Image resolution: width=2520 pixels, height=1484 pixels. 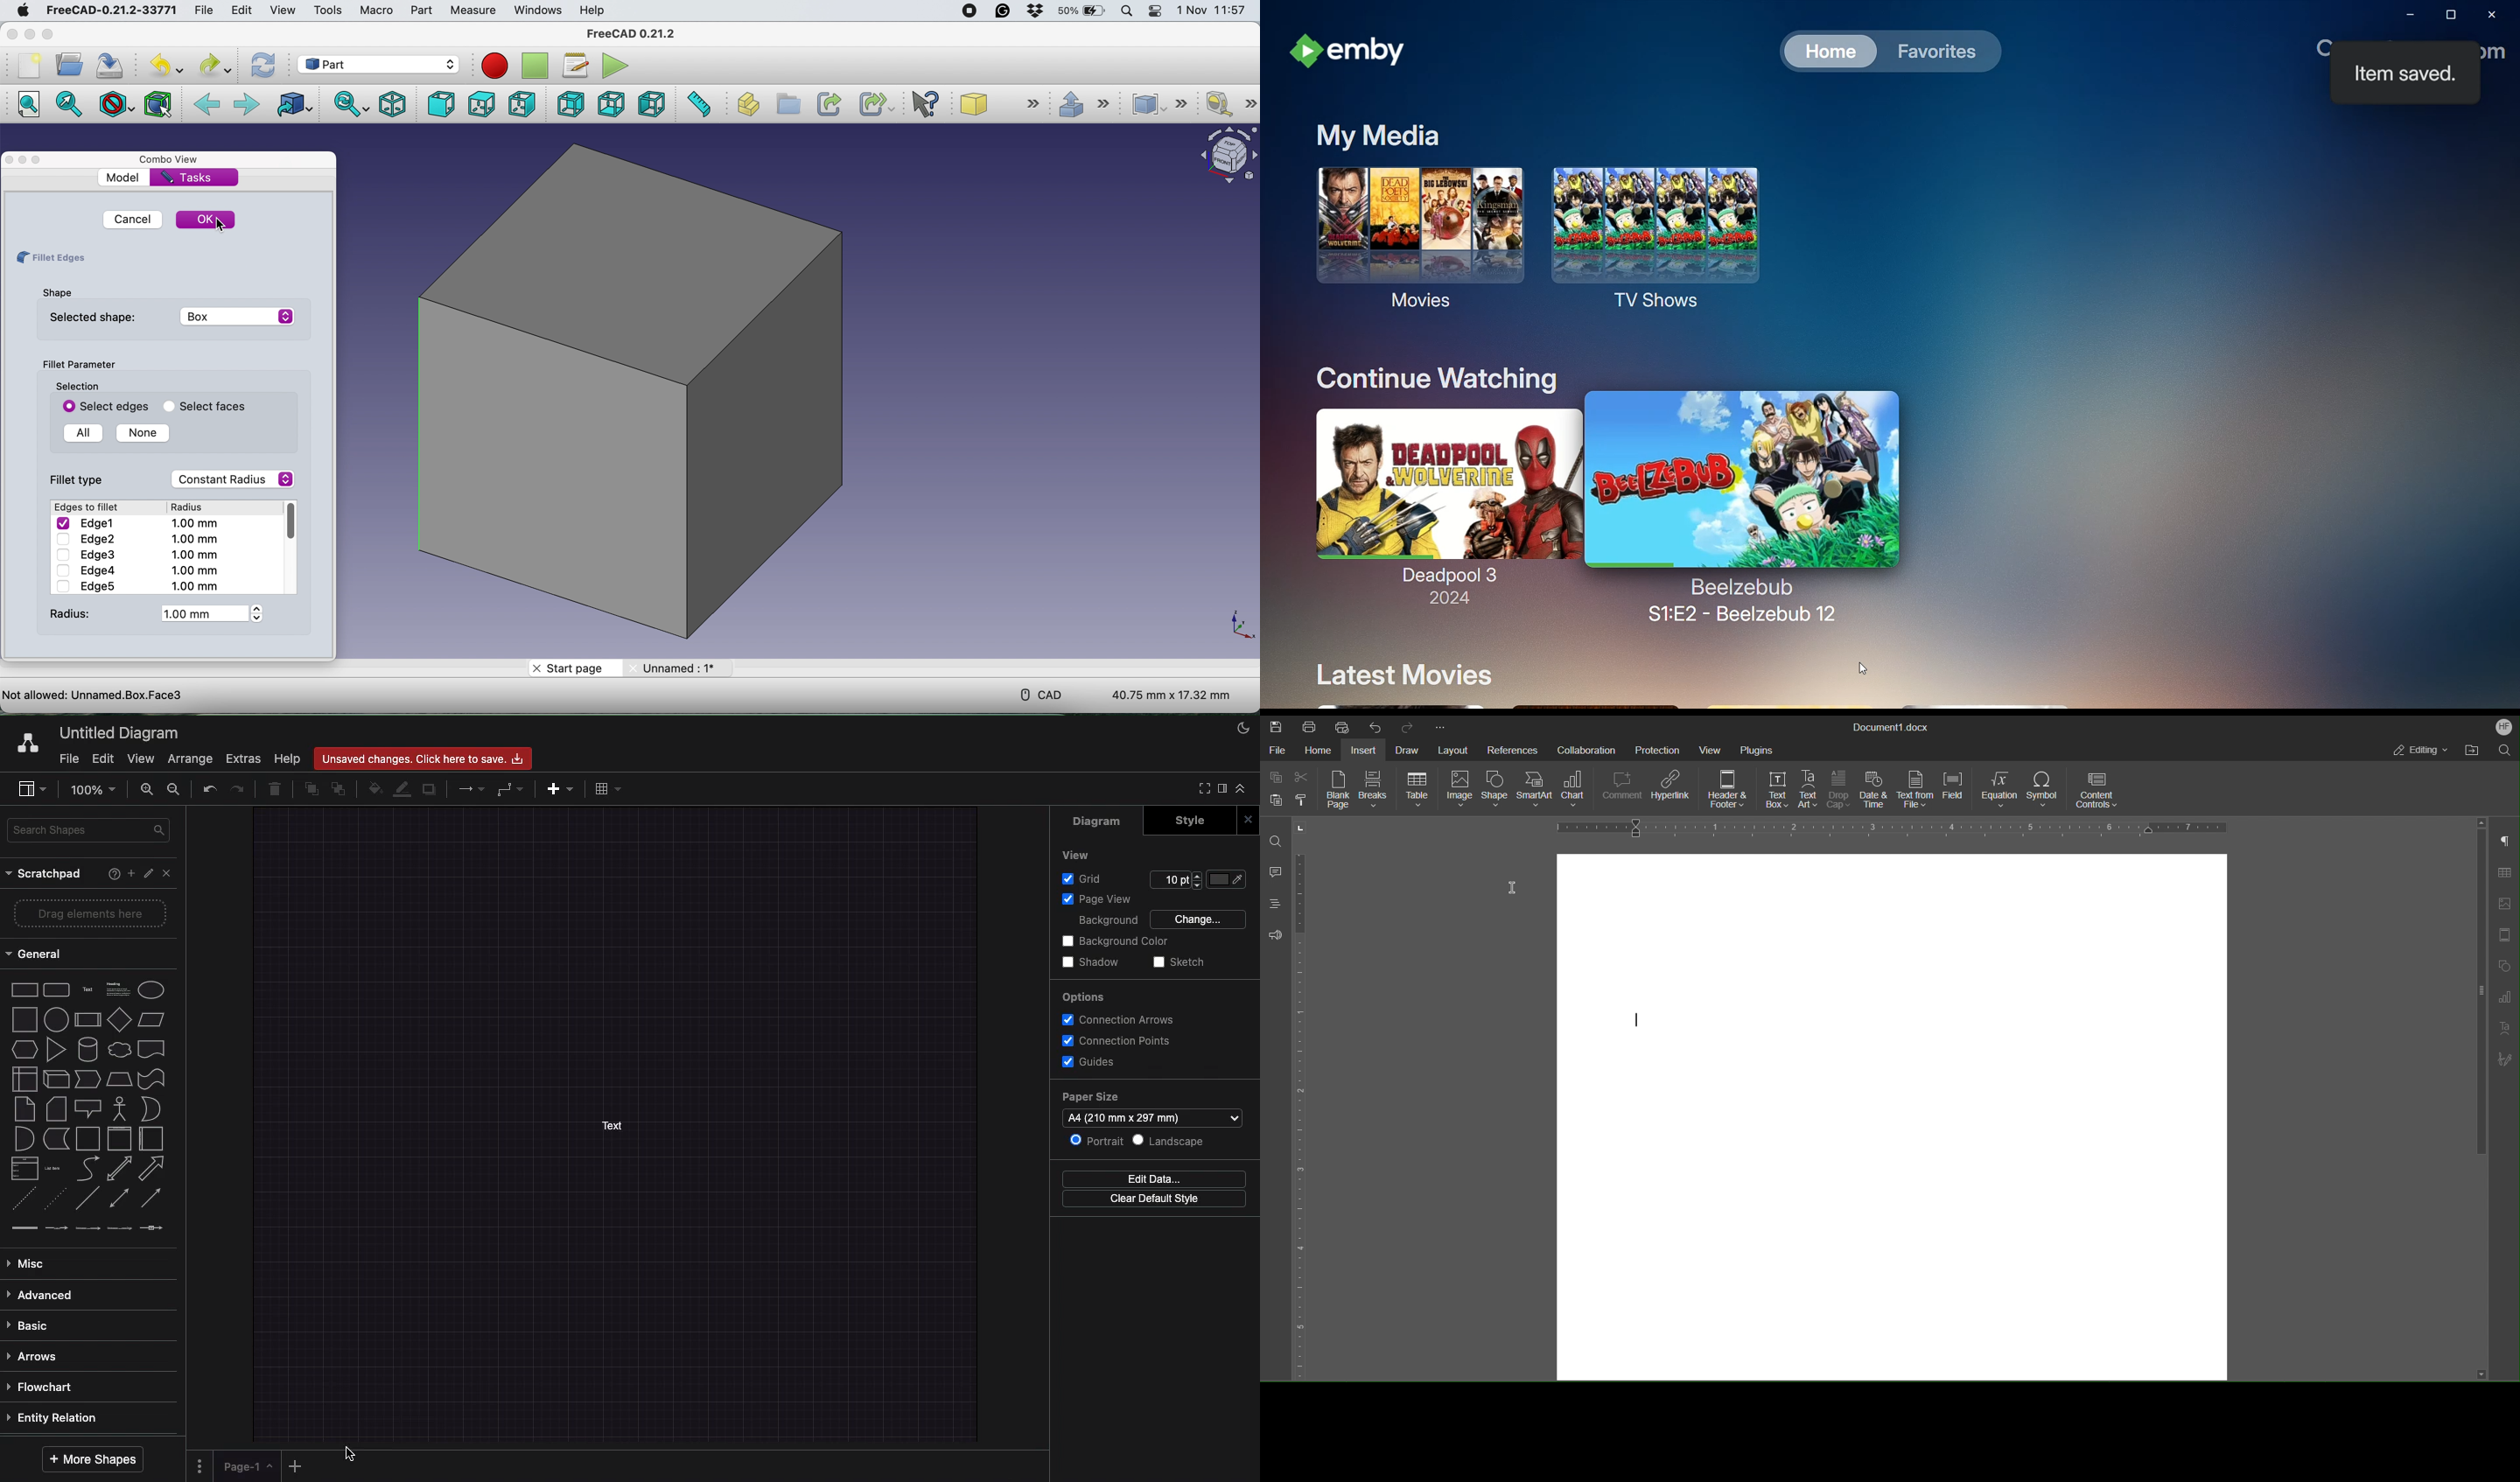 What do you see at coordinates (1272, 904) in the screenshot?
I see `Headings` at bounding box center [1272, 904].